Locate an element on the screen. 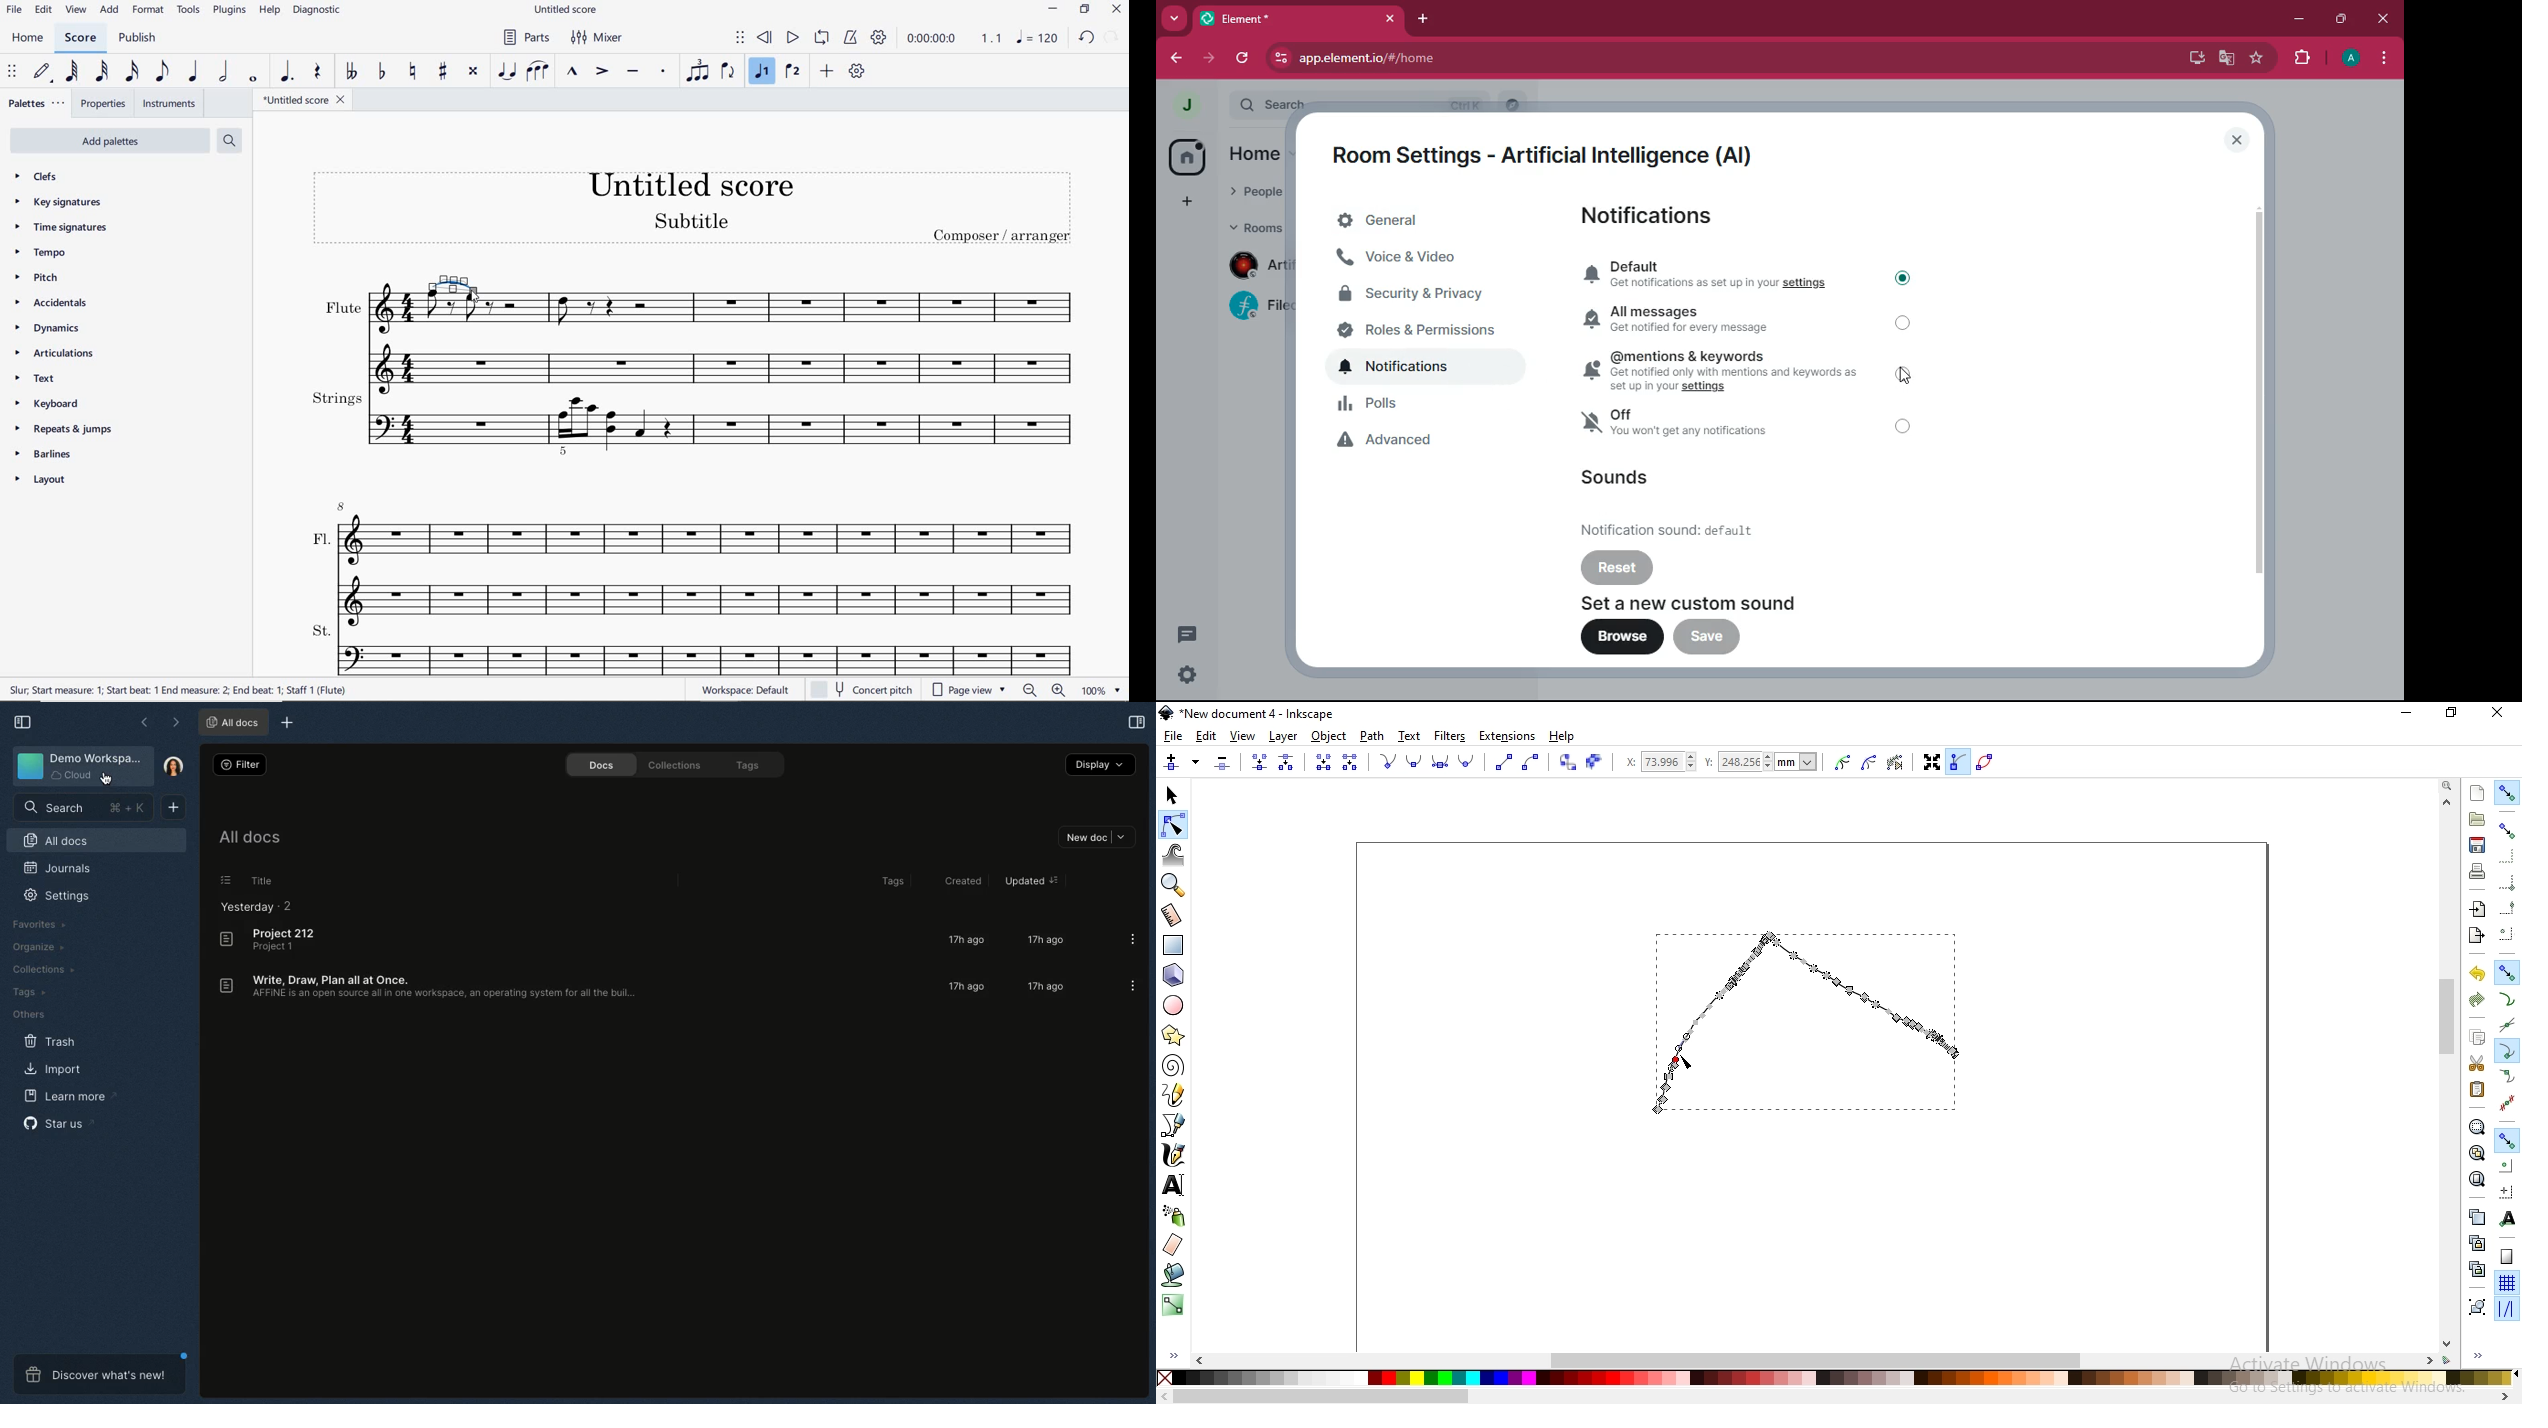 The height and width of the screenshot is (1428, 2548). Flute is located at coordinates (831, 332).